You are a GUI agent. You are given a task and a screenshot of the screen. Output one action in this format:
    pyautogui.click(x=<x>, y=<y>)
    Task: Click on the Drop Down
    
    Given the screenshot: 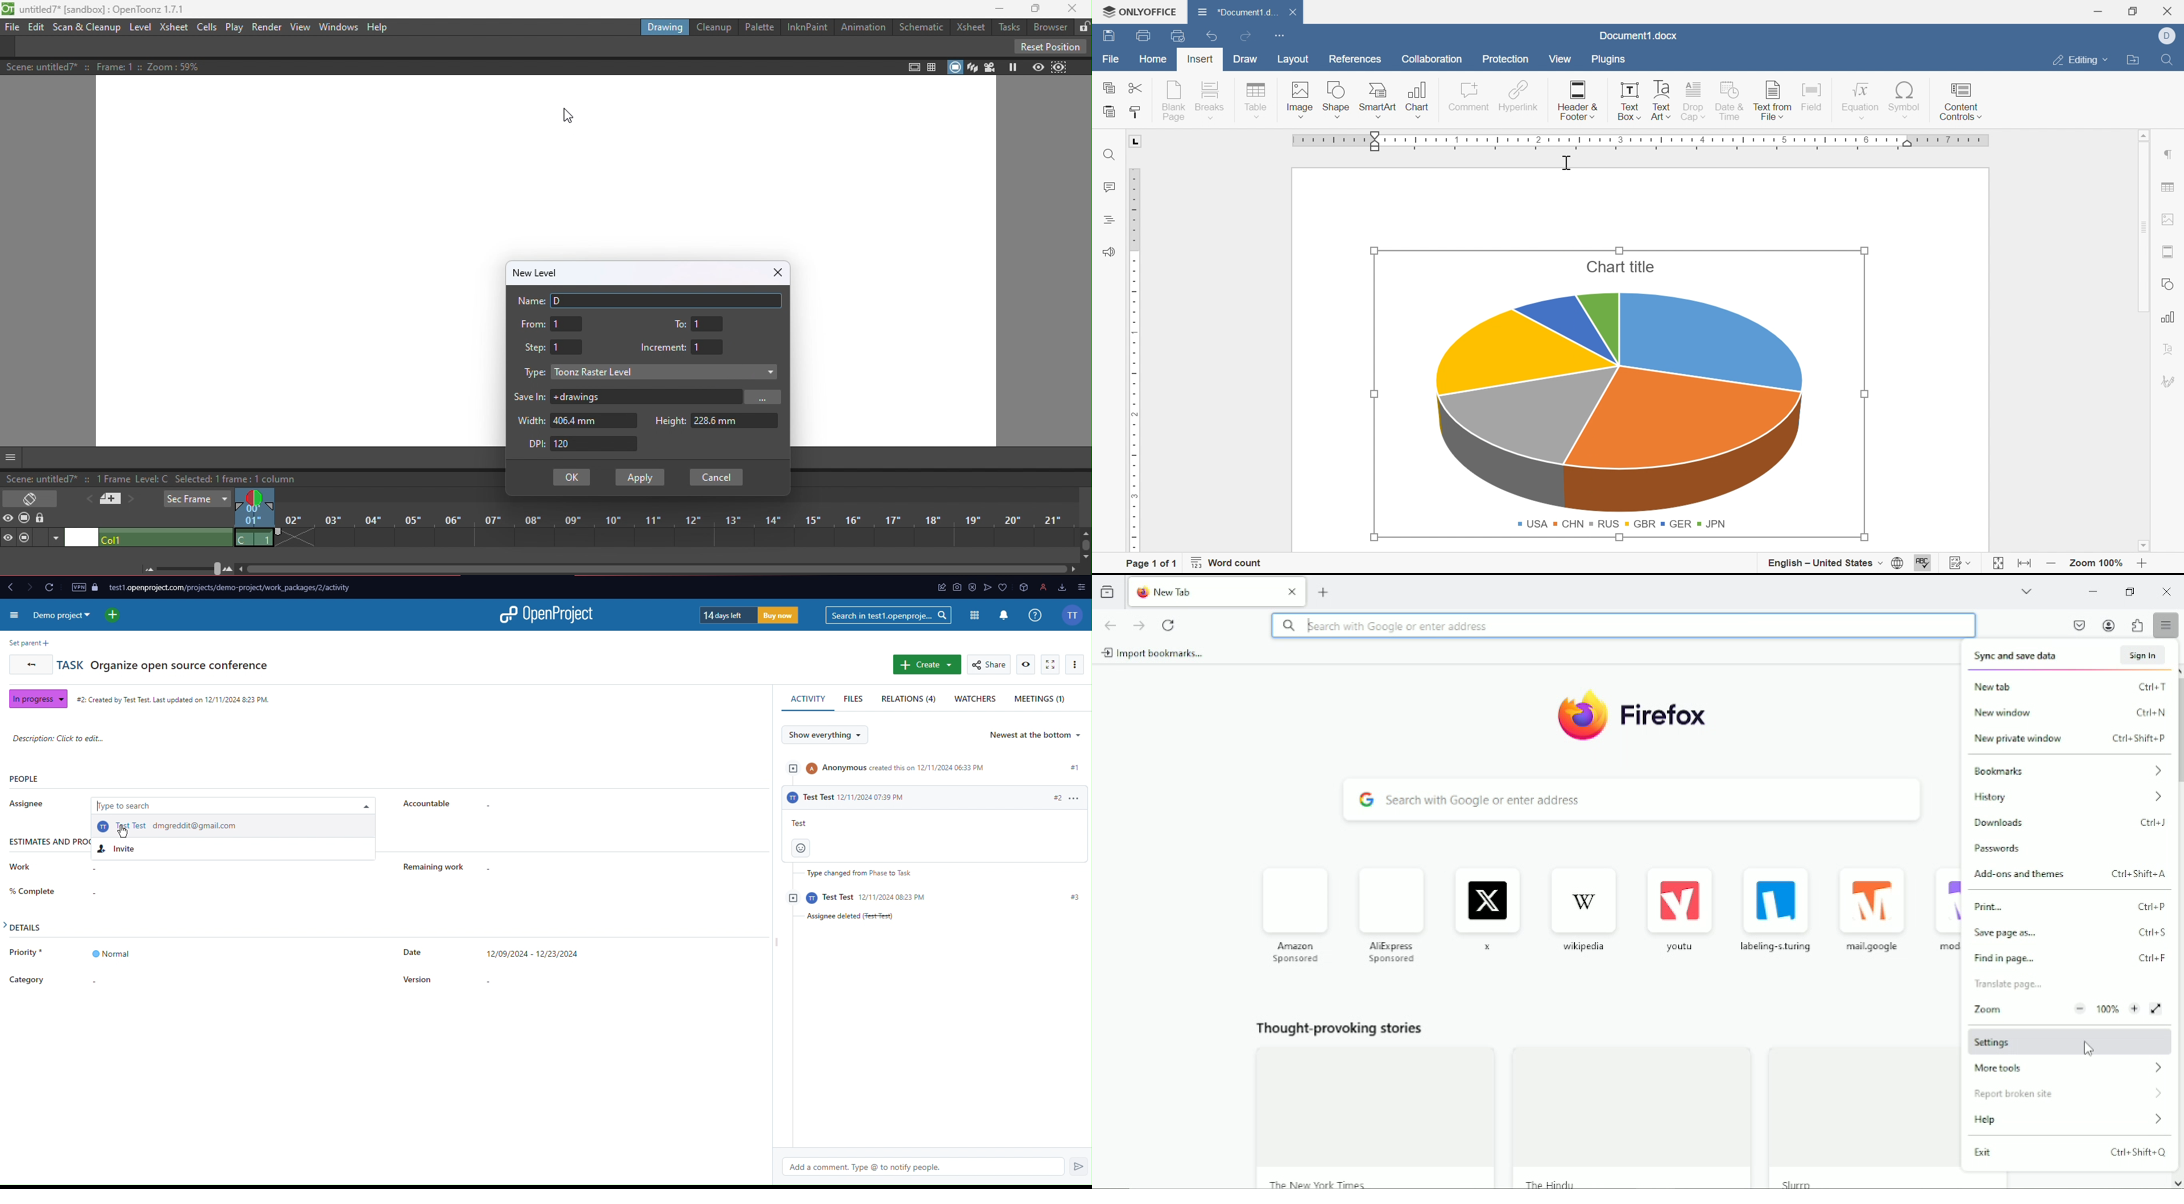 What is the action you would take?
    pyautogui.click(x=1972, y=562)
    